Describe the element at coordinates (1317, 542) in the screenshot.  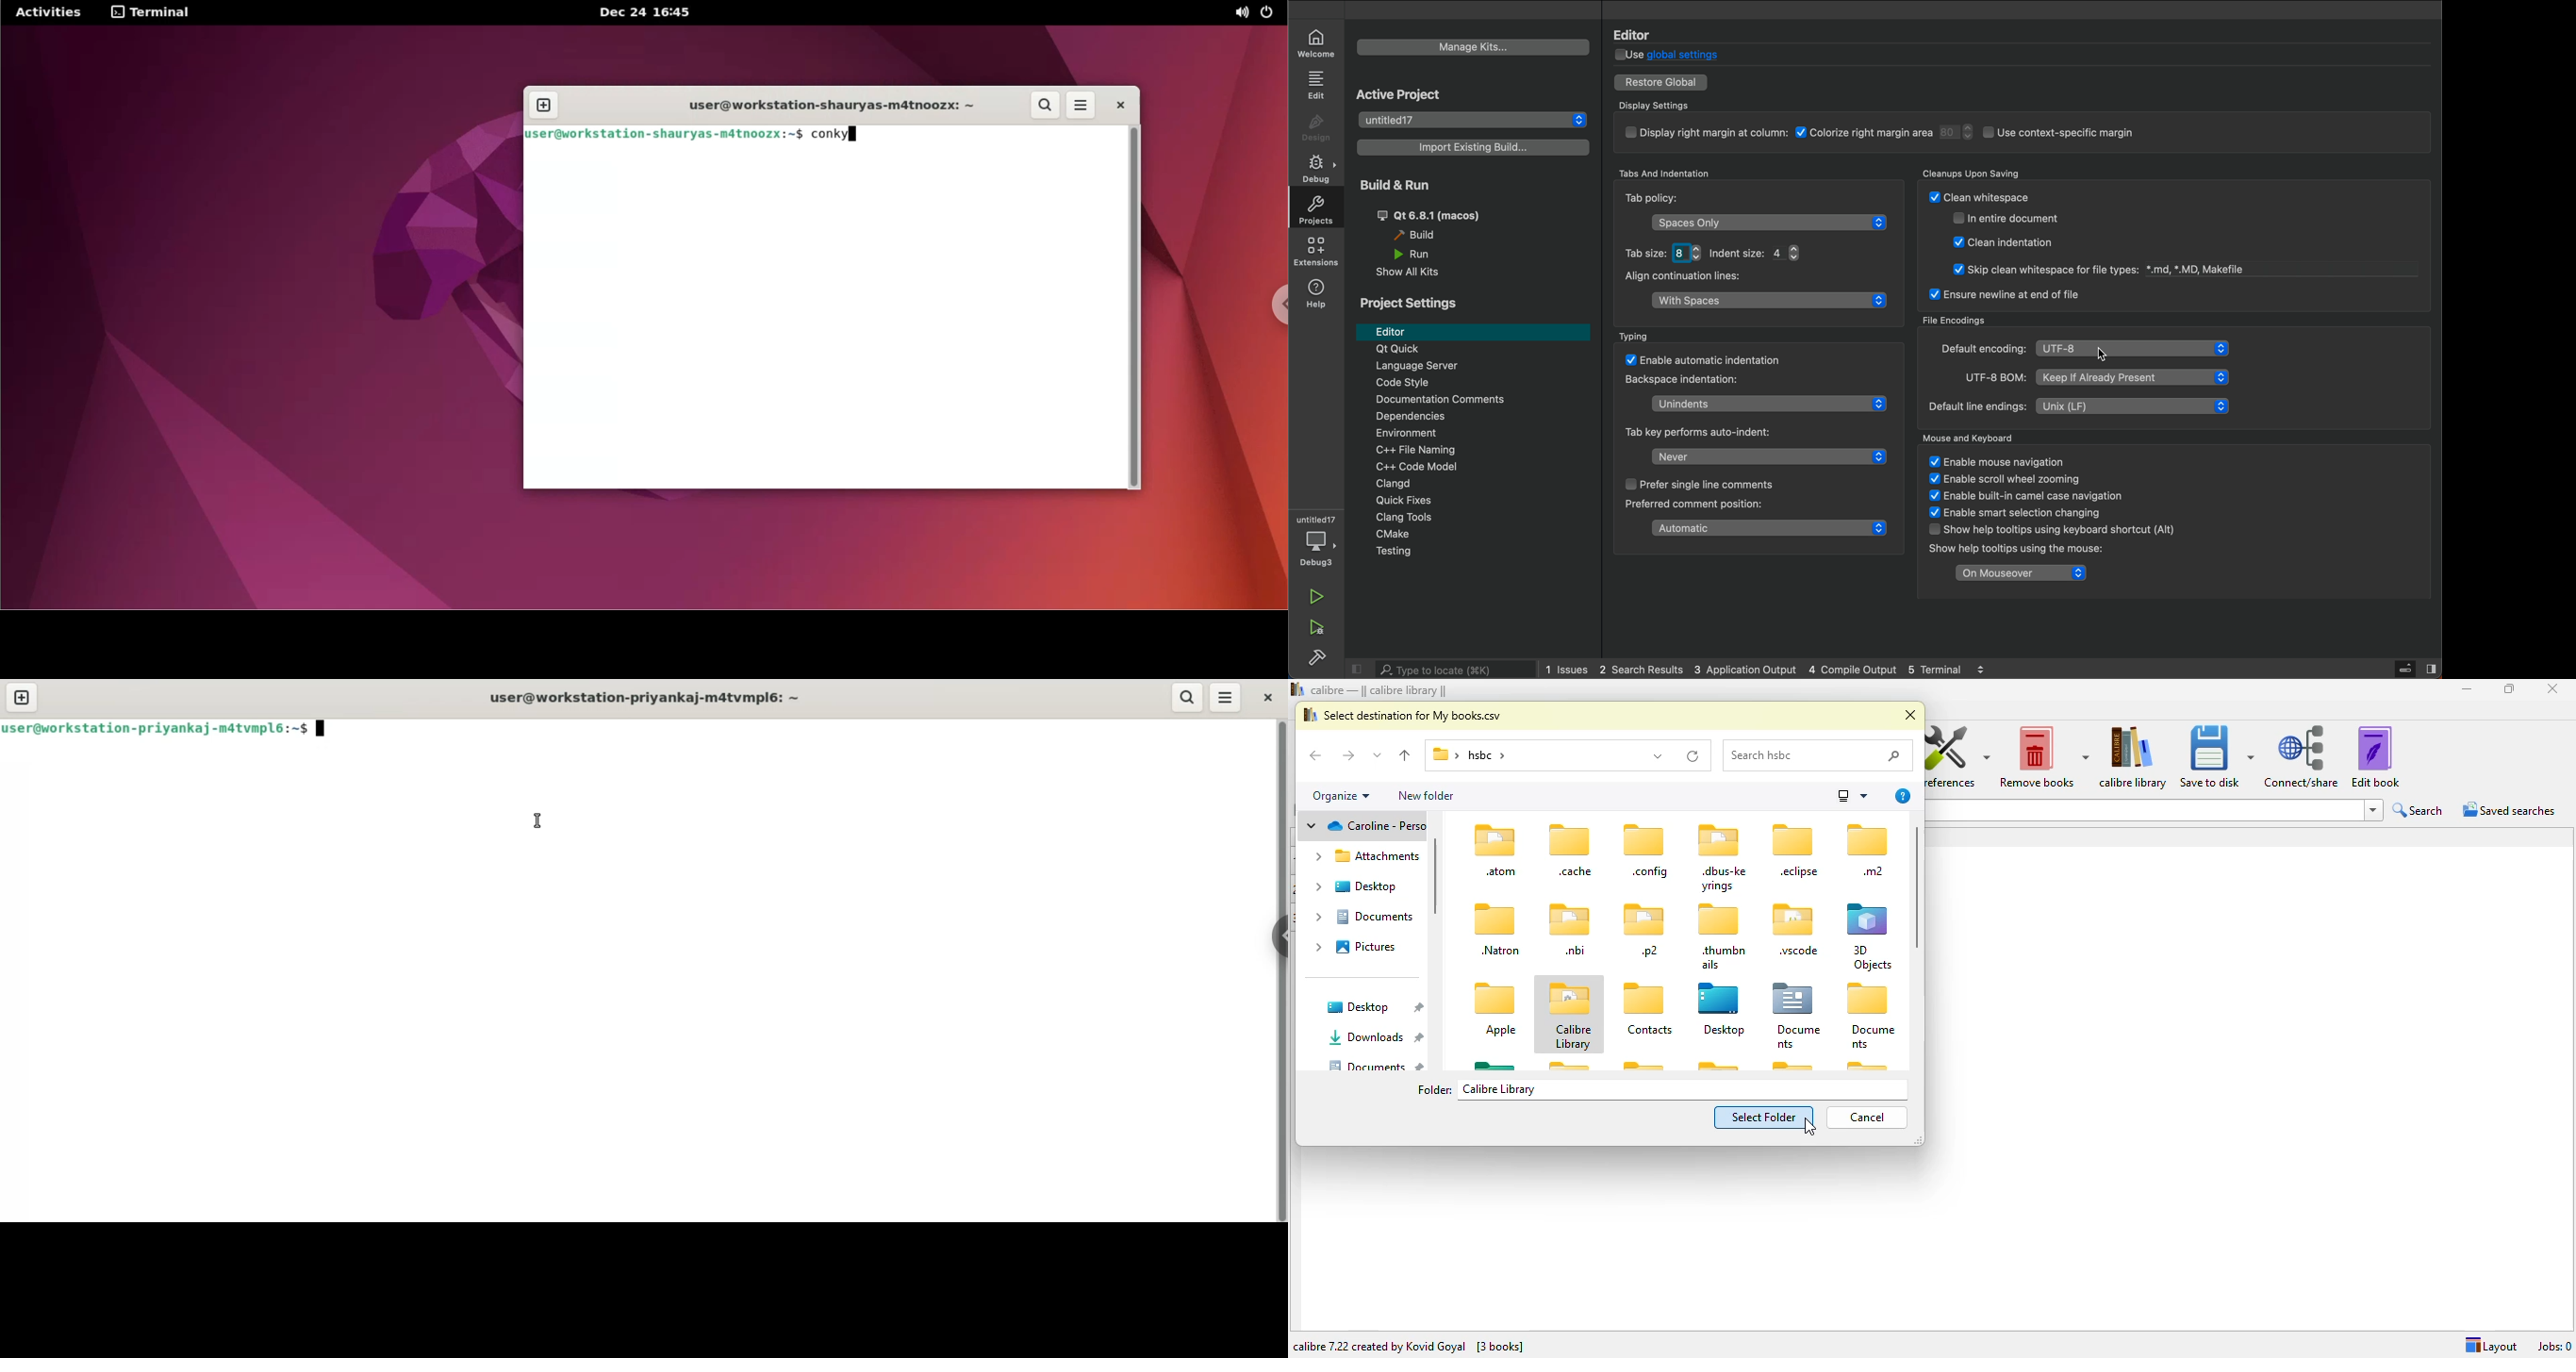
I see `debugger` at that location.